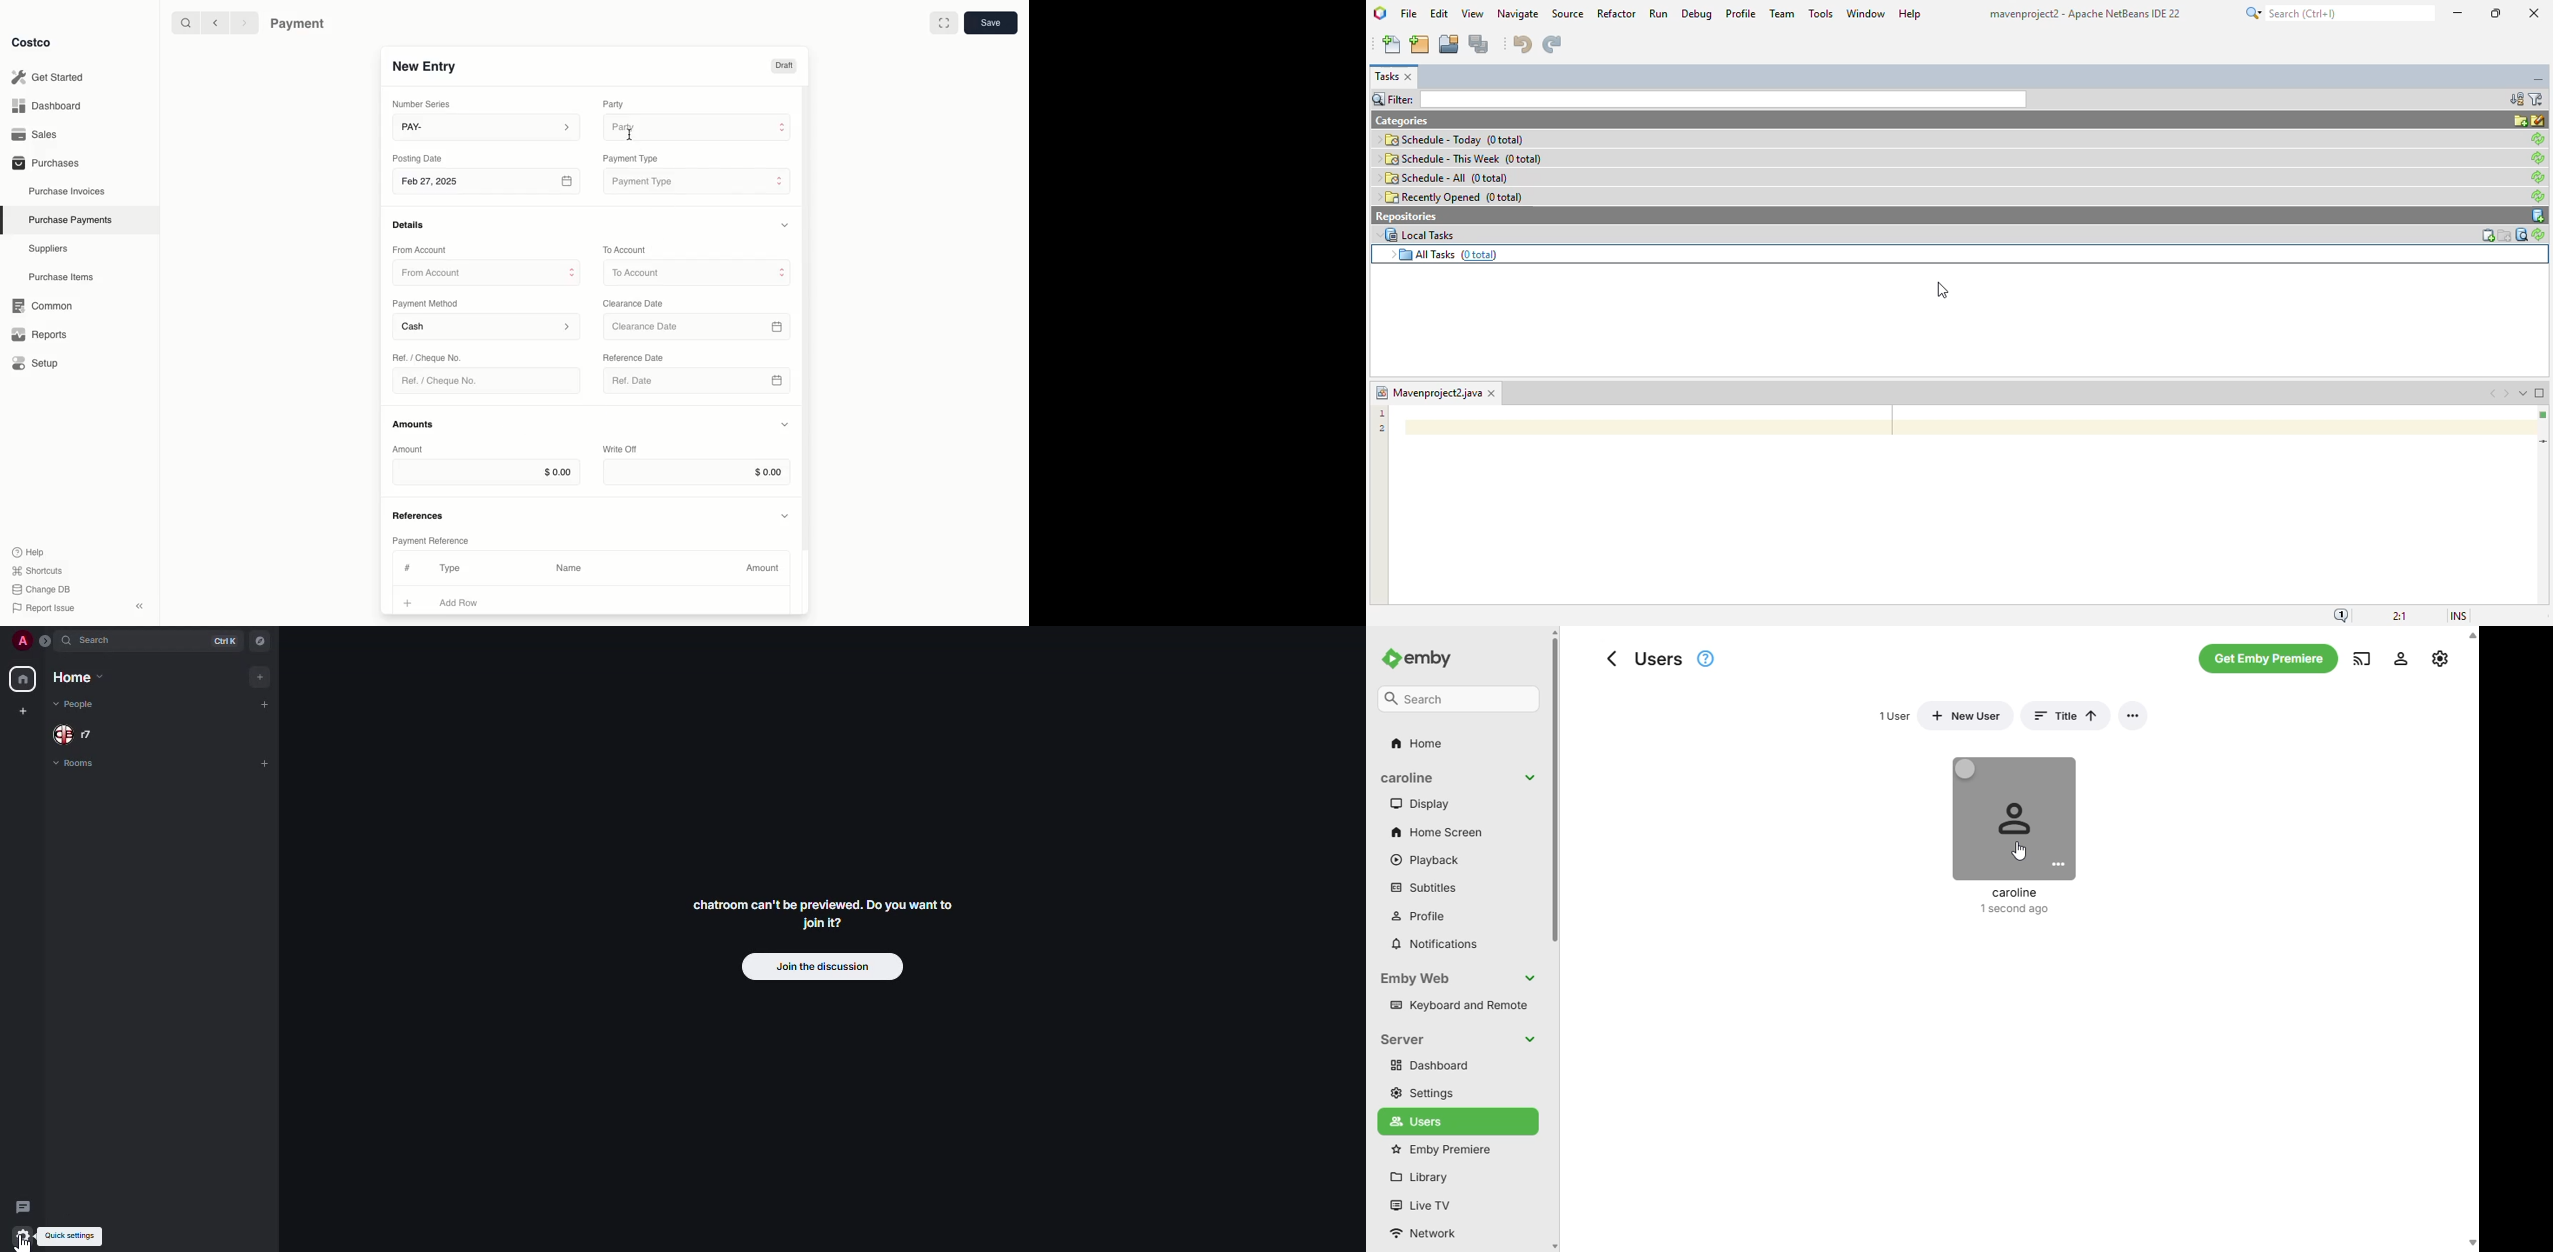 The height and width of the screenshot is (1260, 2576). What do you see at coordinates (69, 219) in the screenshot?
I see `Purchase Payments` at bounding box center [69, 219].